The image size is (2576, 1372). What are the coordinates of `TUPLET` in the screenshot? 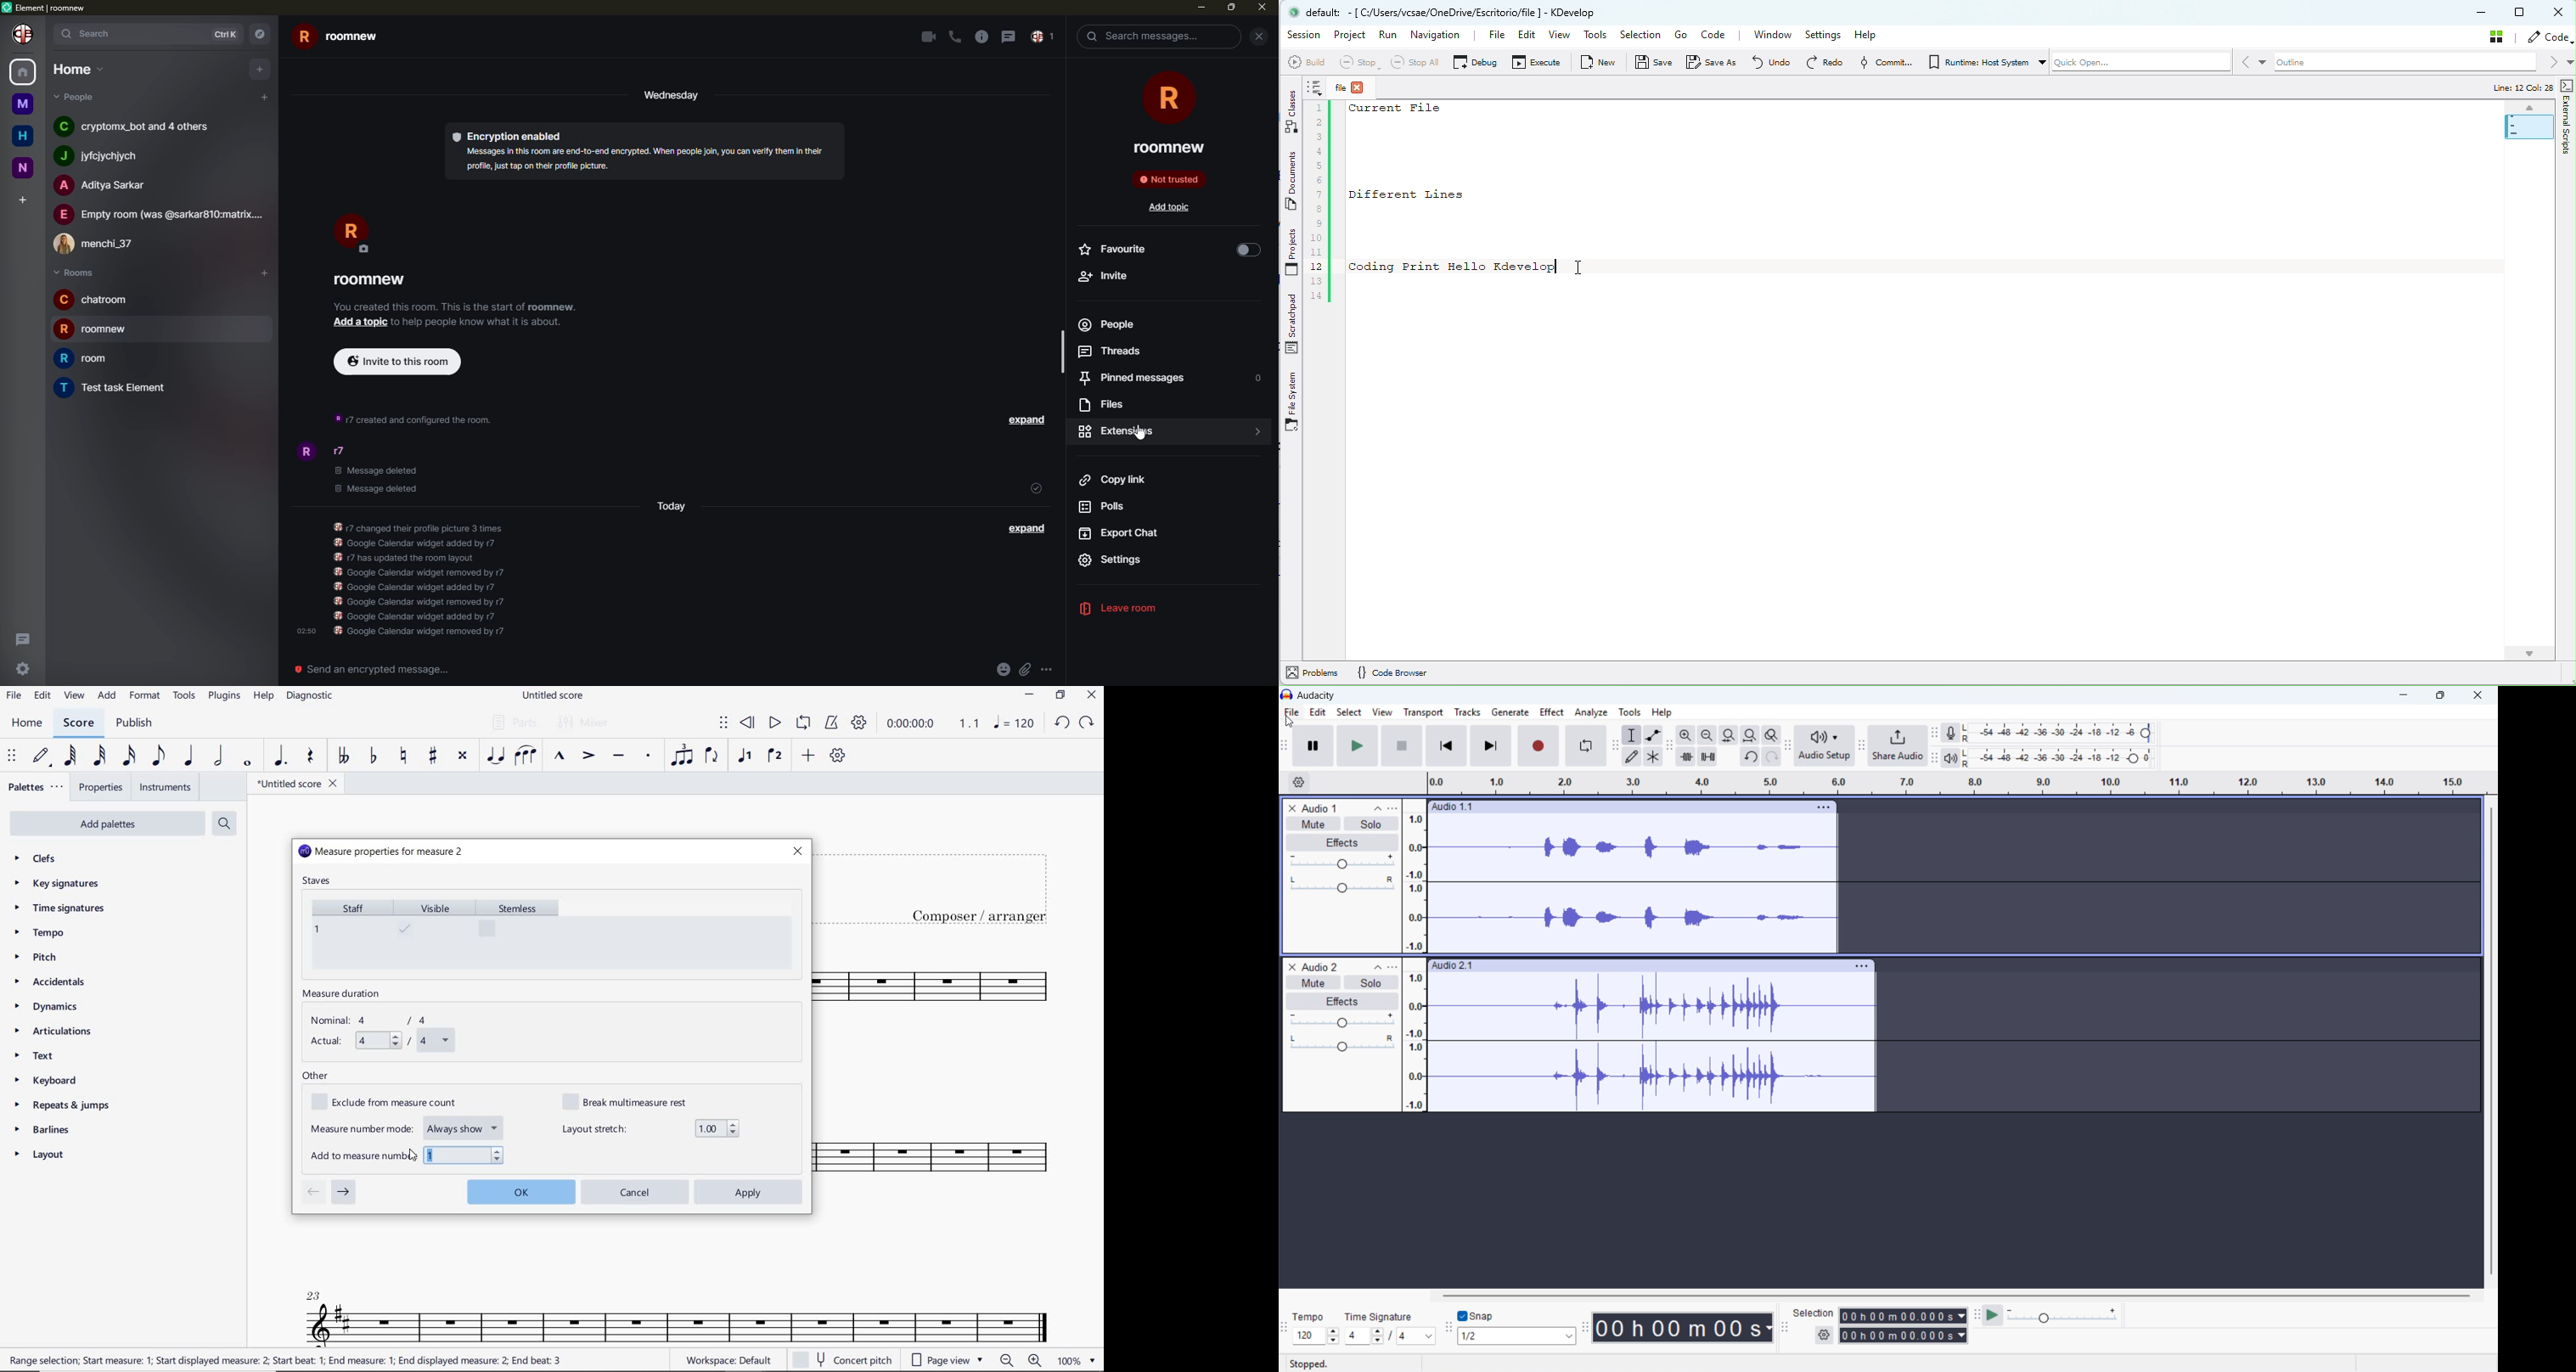 It's located at (683, 755).